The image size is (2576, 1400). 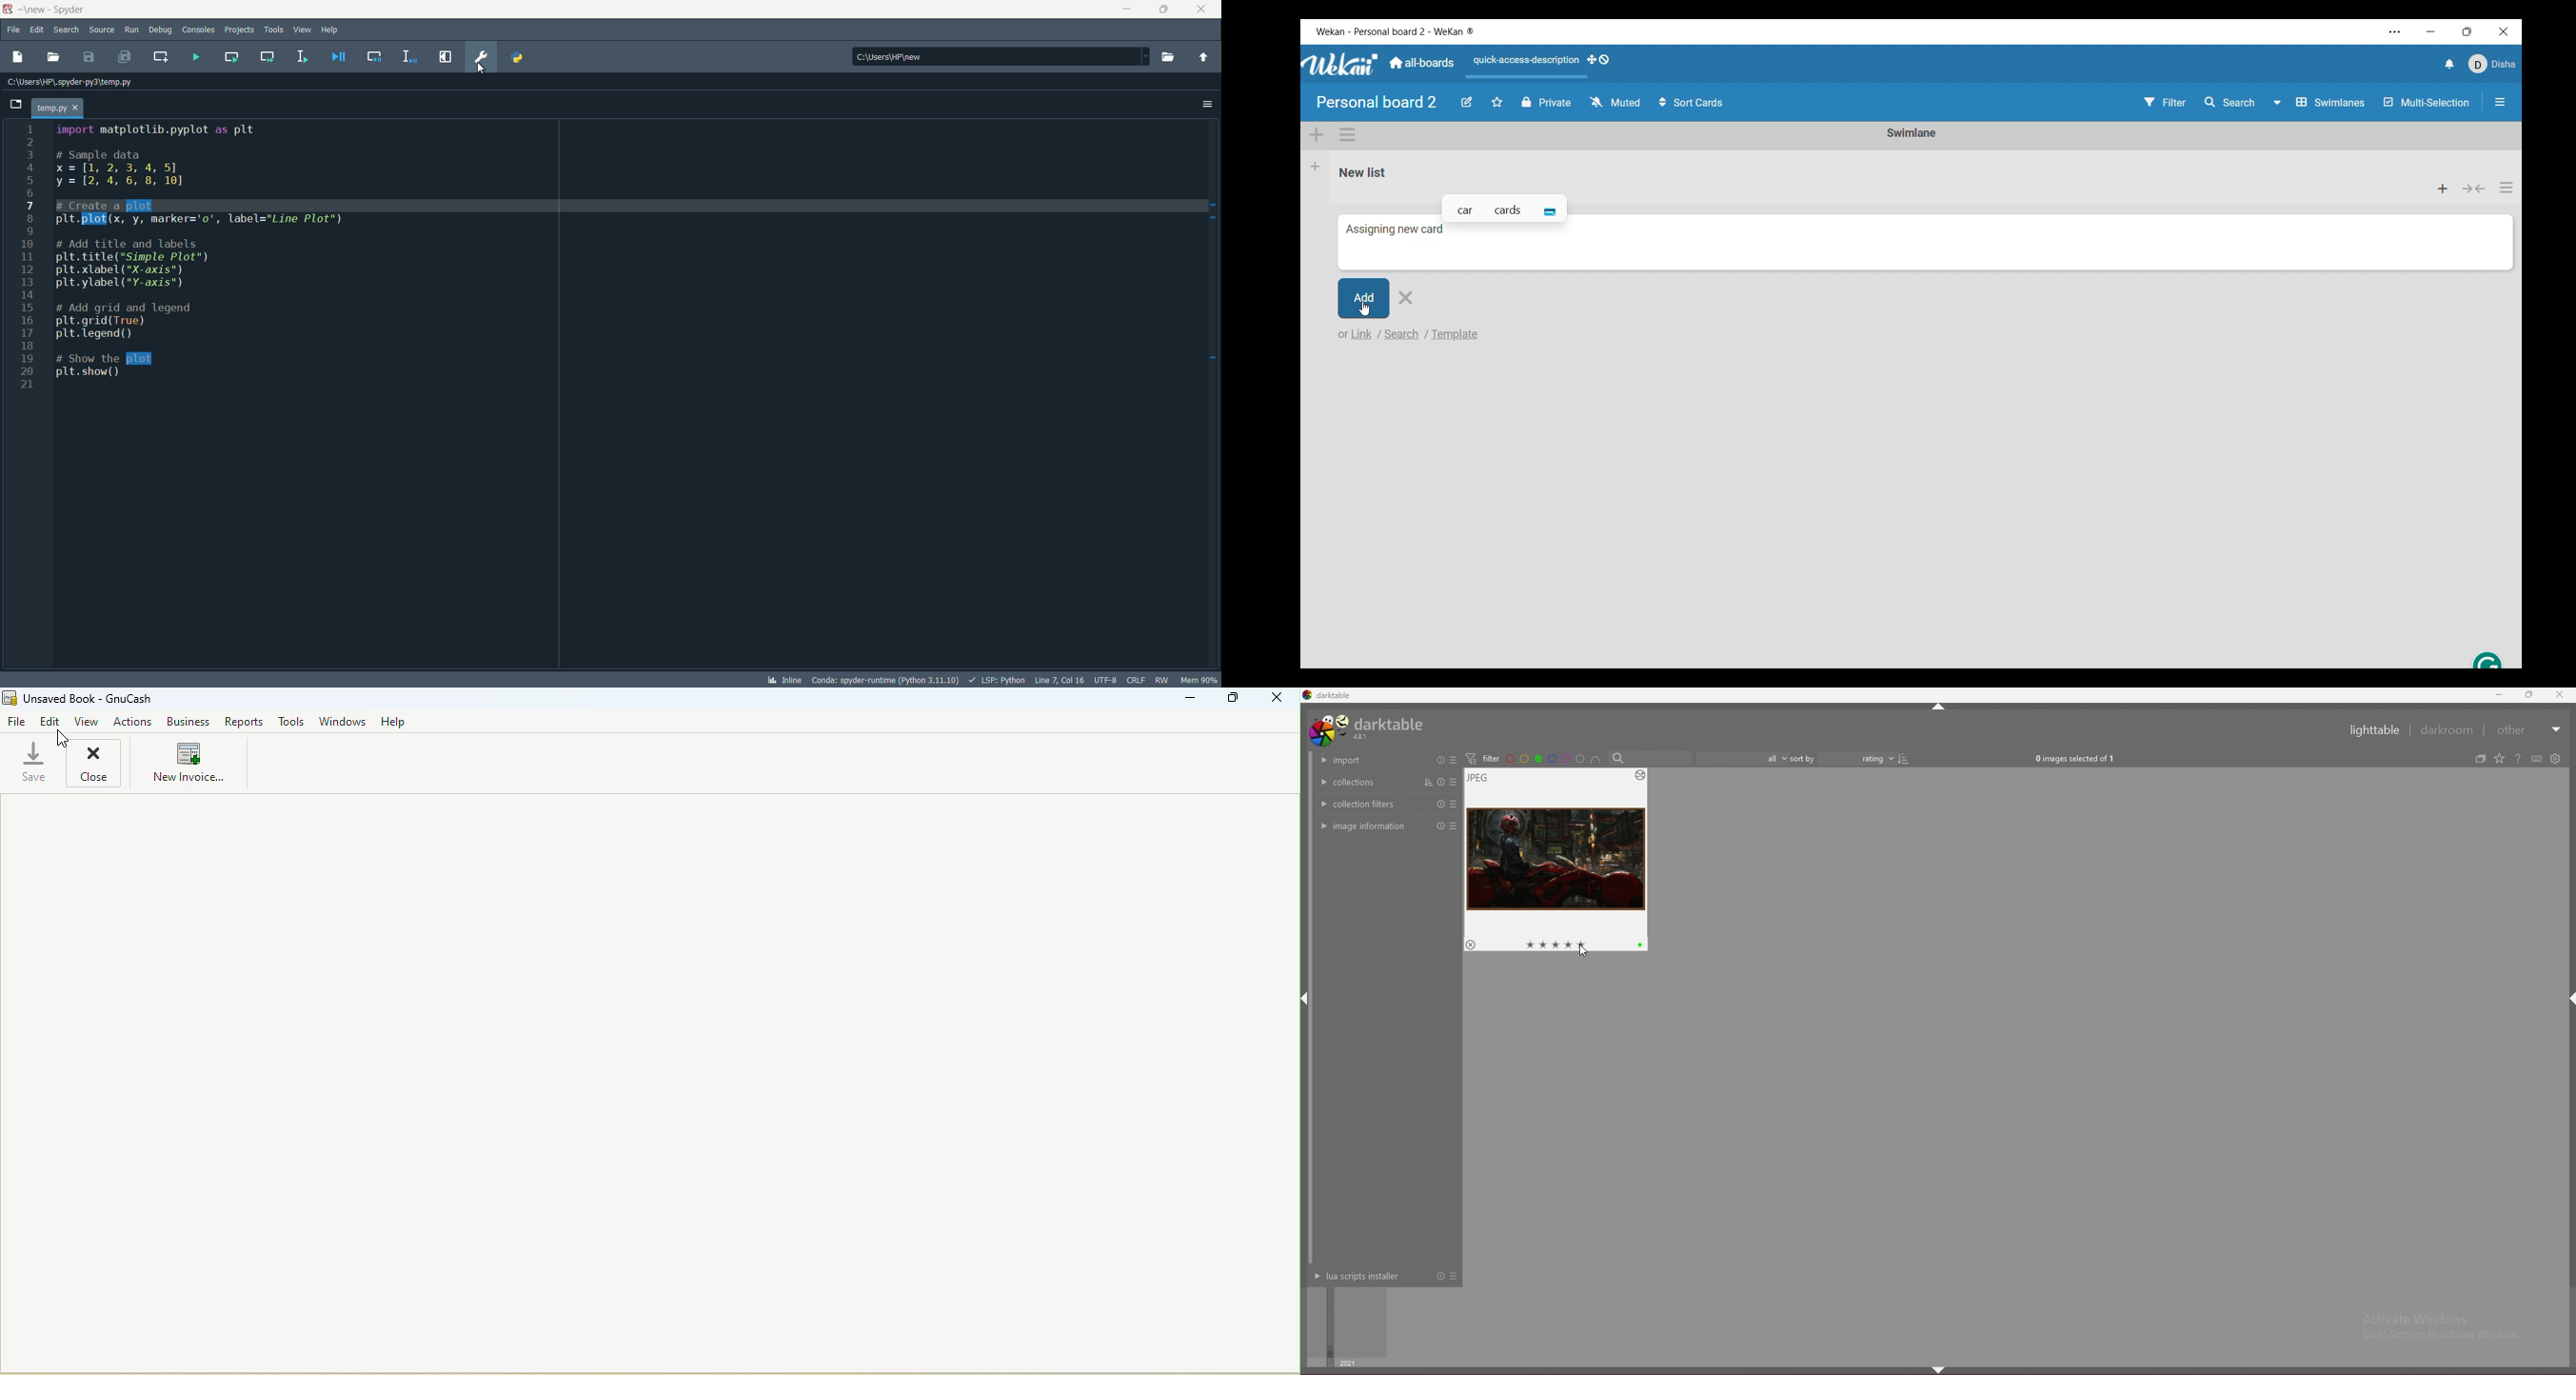 I want to click on run selection, so click(x=302, y=57).